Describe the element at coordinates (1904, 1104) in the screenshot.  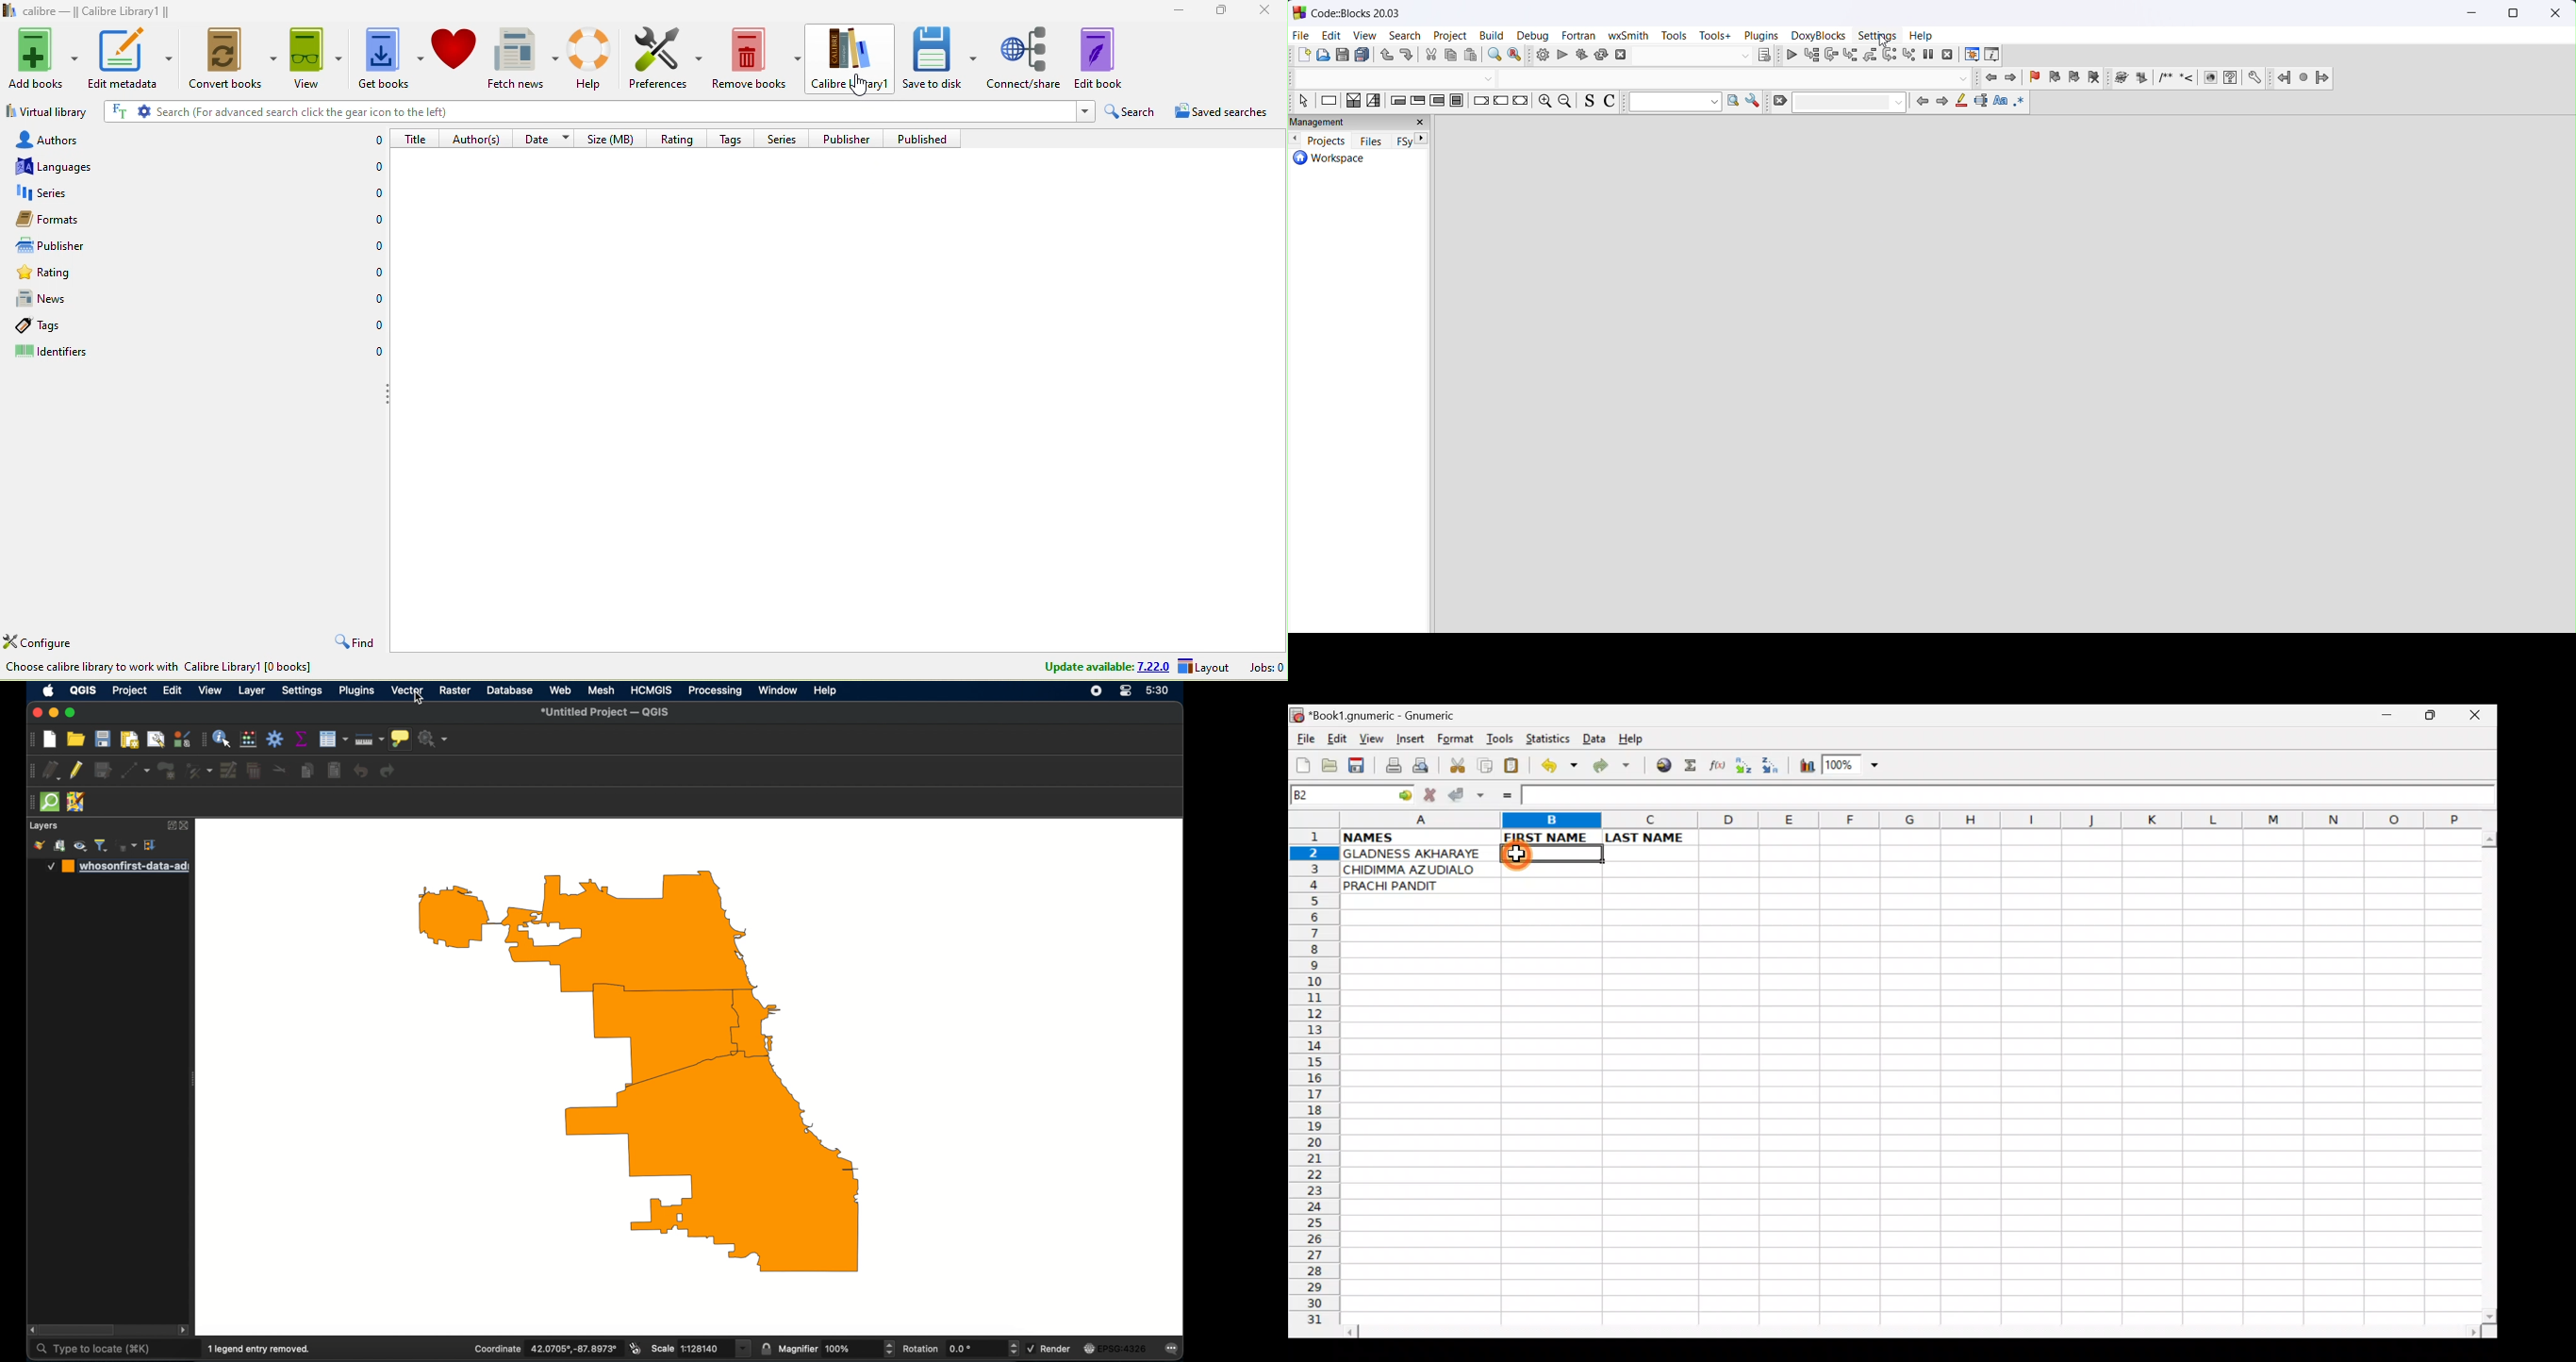
I see `Cells` at that location.